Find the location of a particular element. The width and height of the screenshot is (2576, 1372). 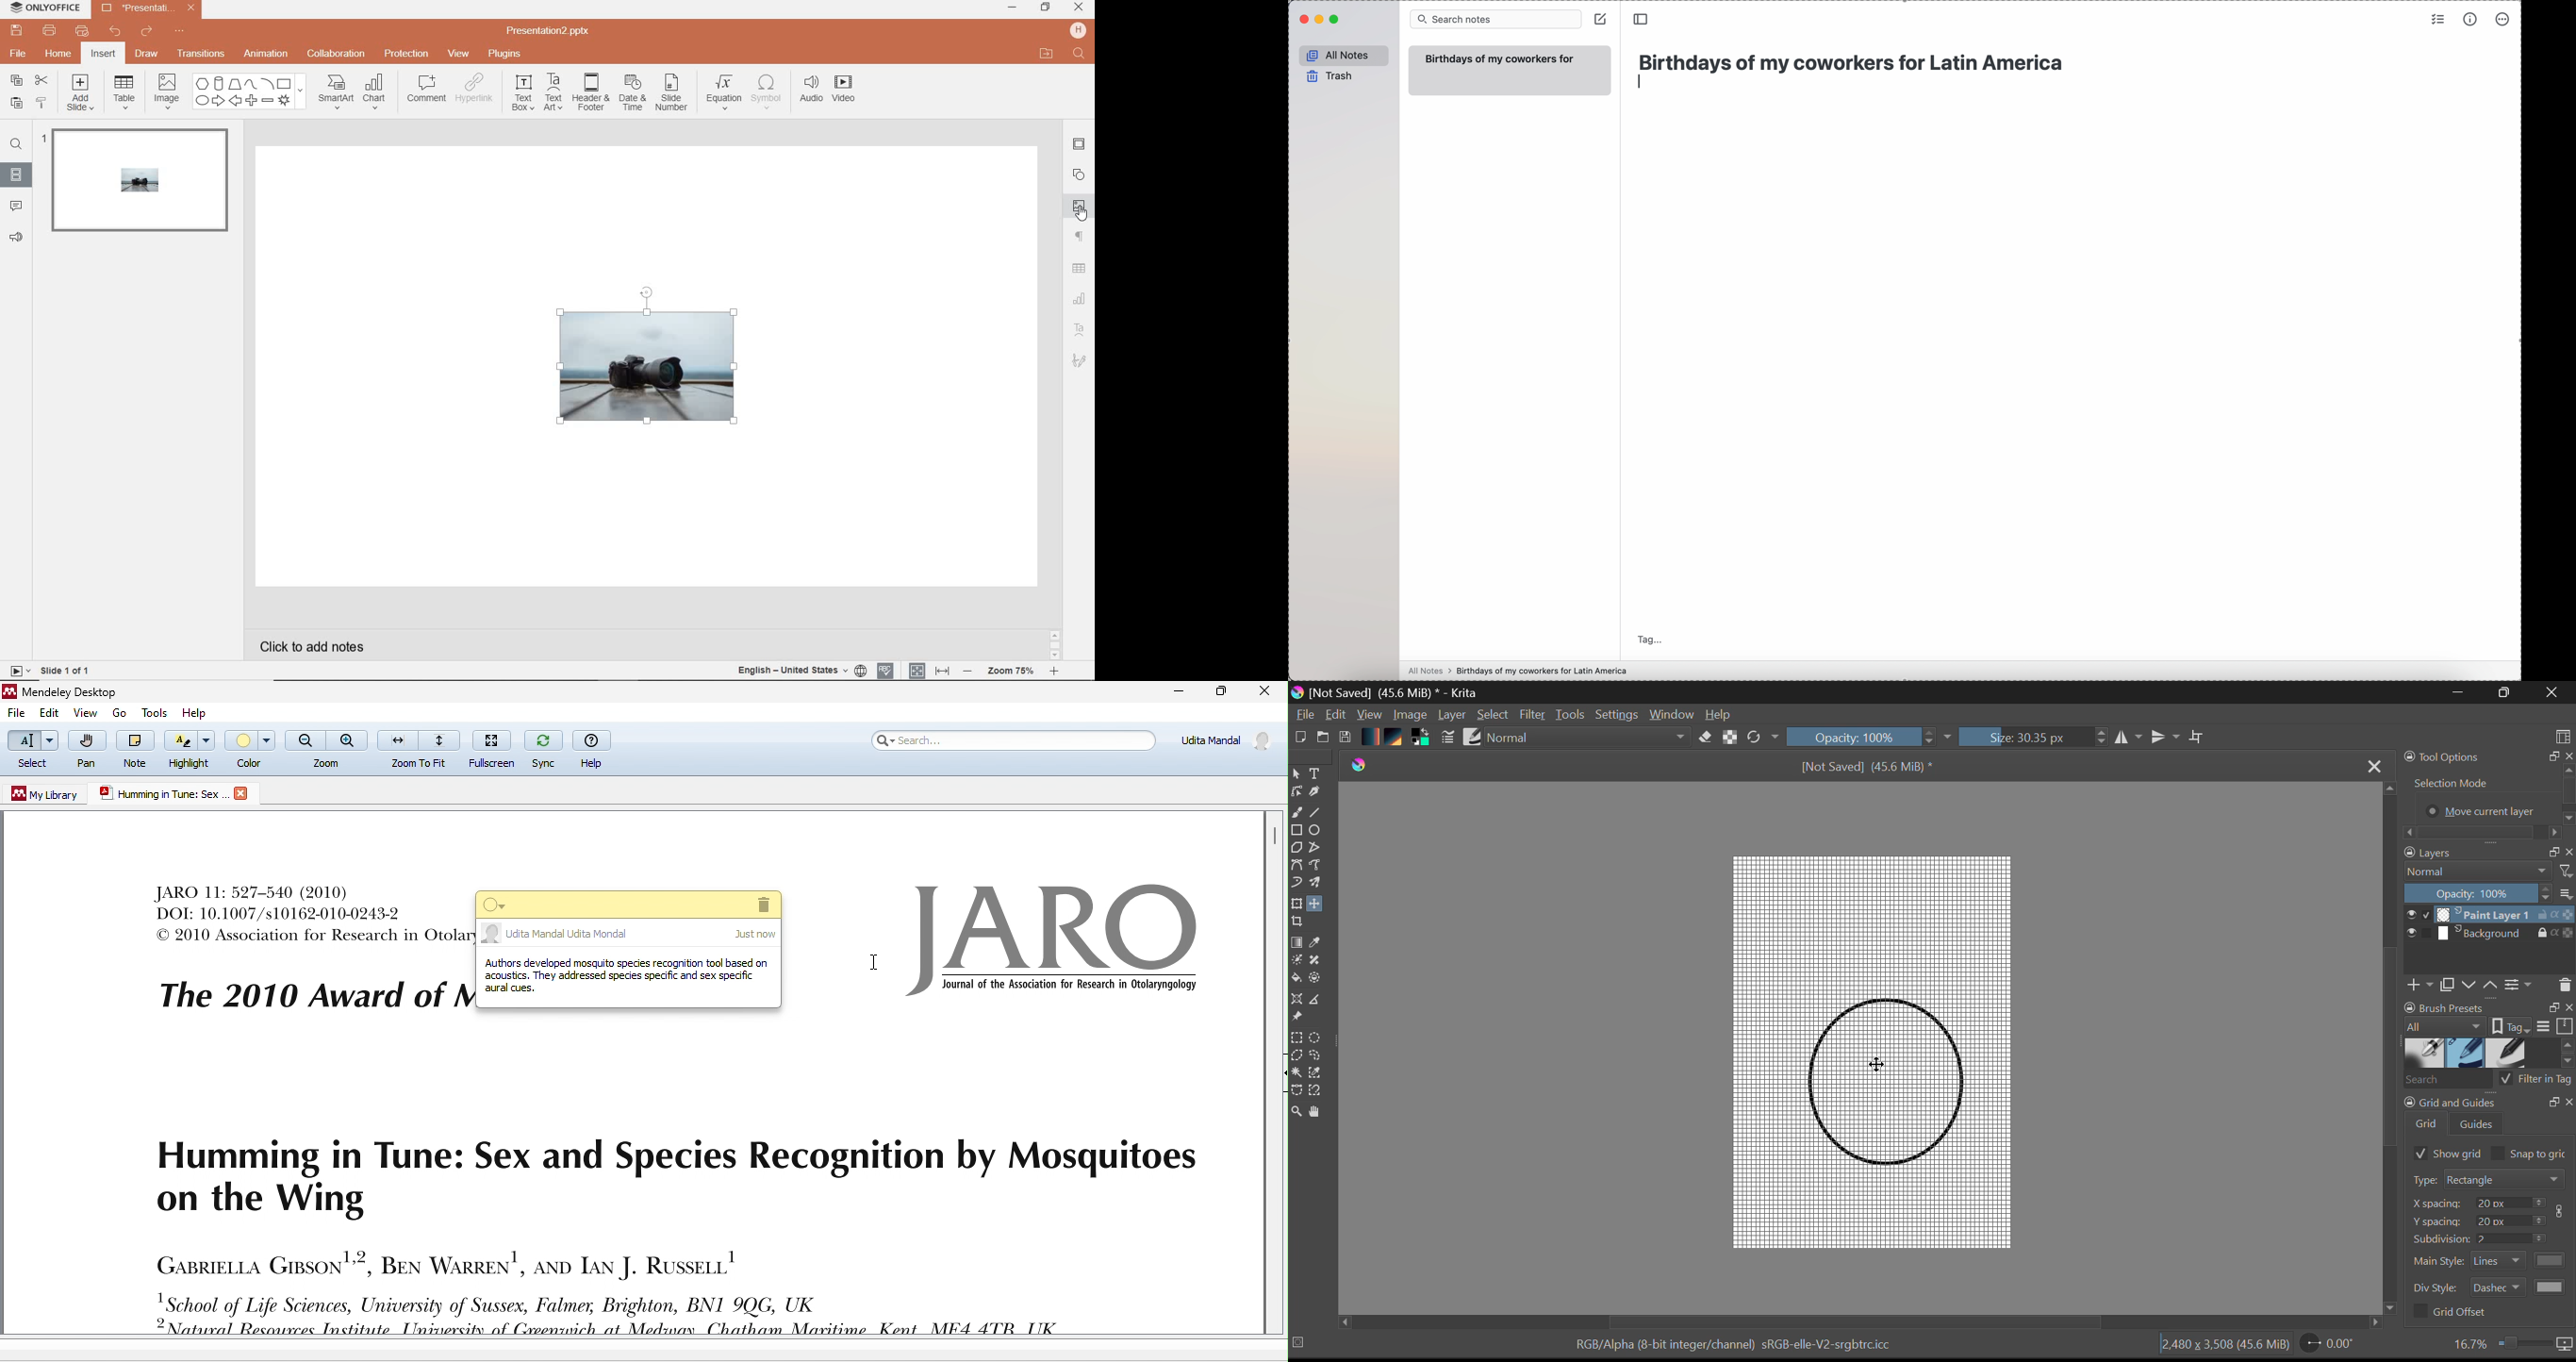

text art is located at coordinates (554, 94).